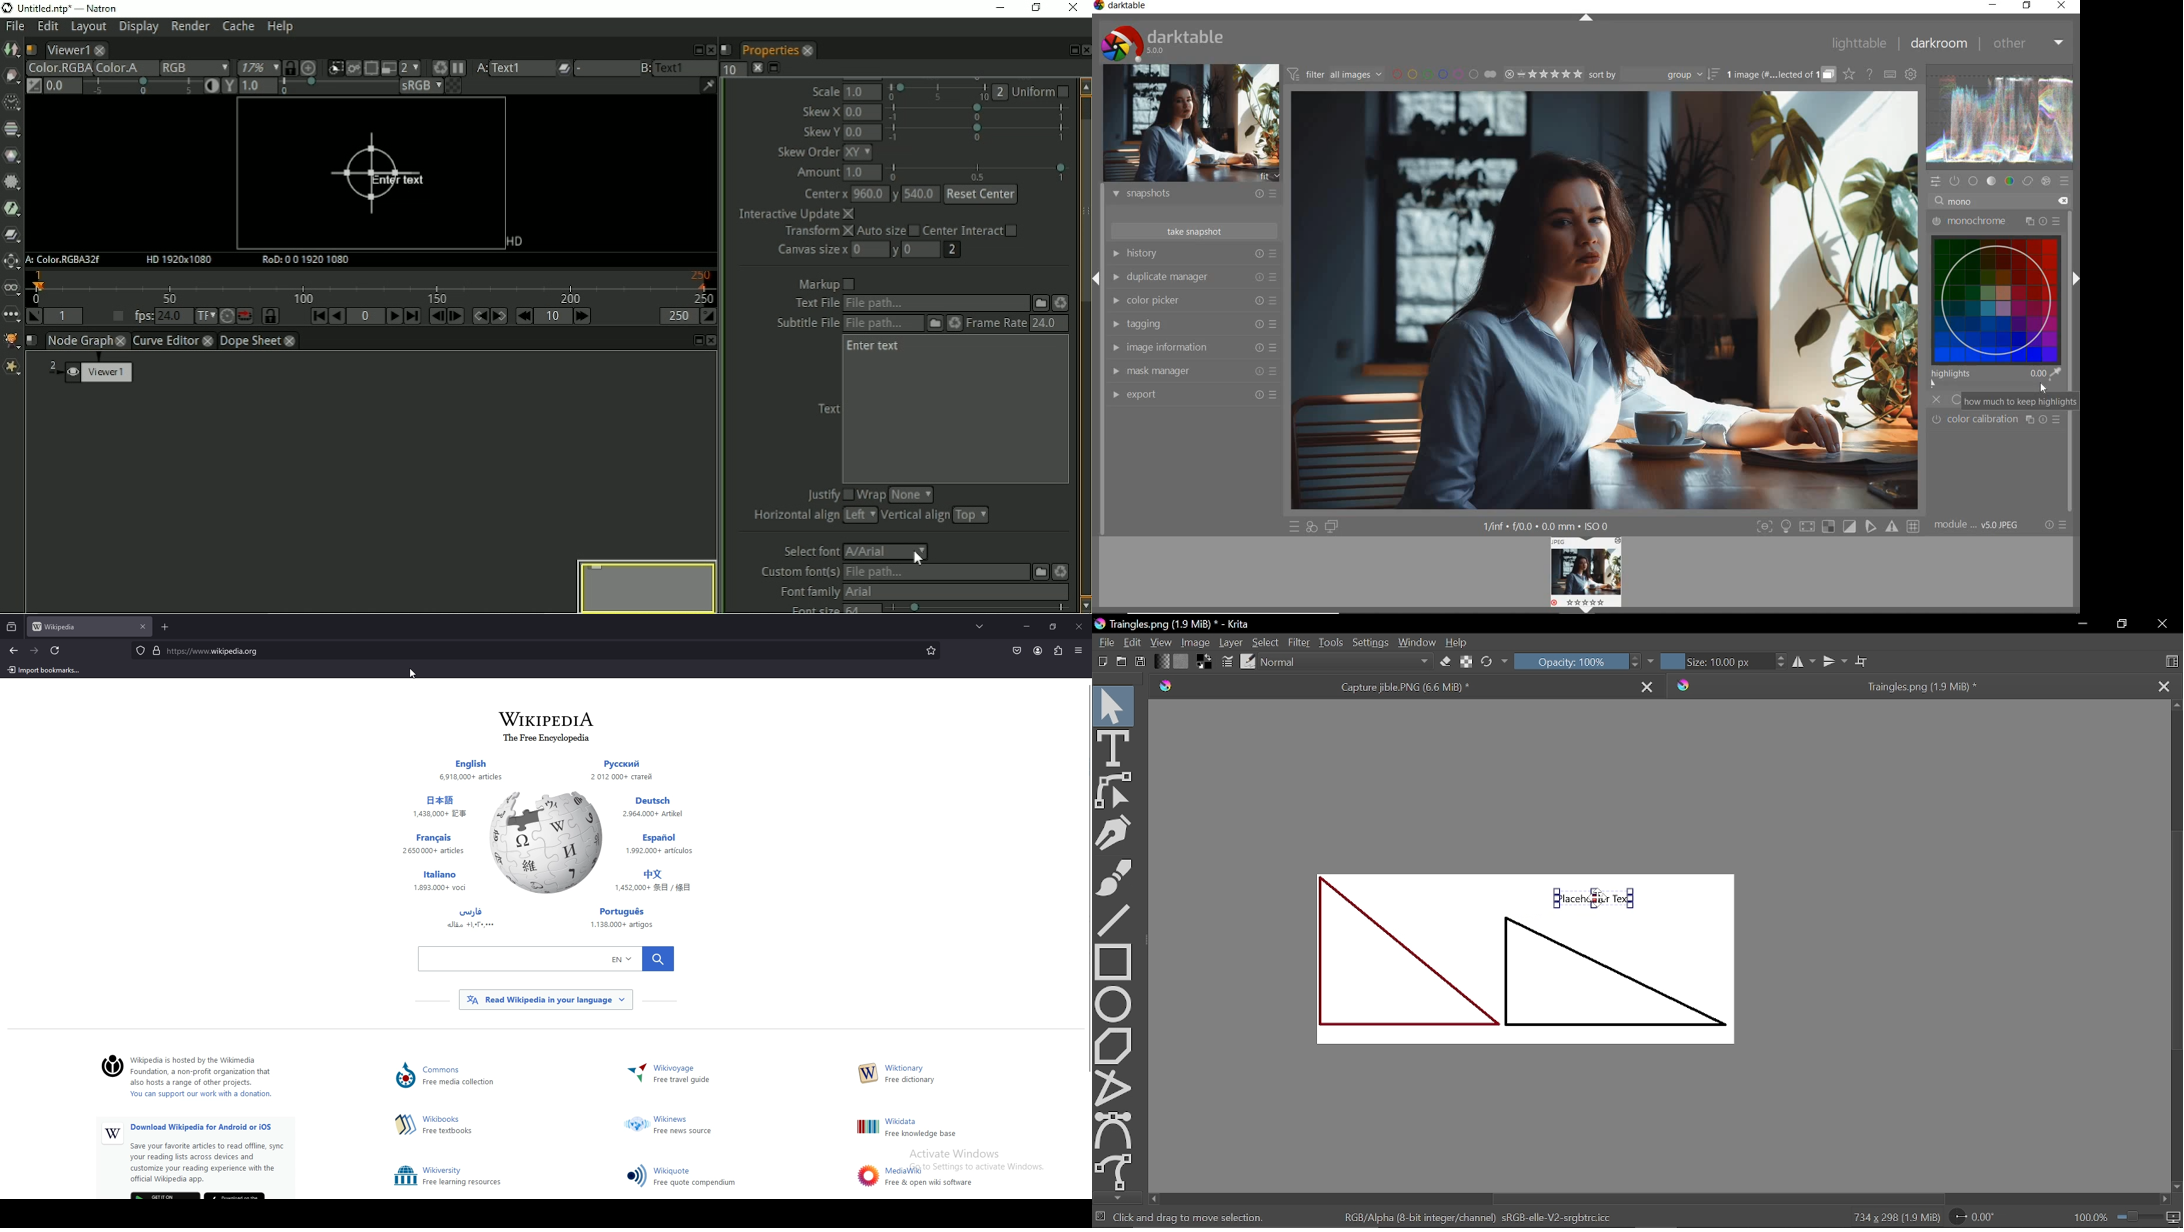  Describe the element at coordinates (1332, 641) in the screenshot. I see `Tools` at that location.